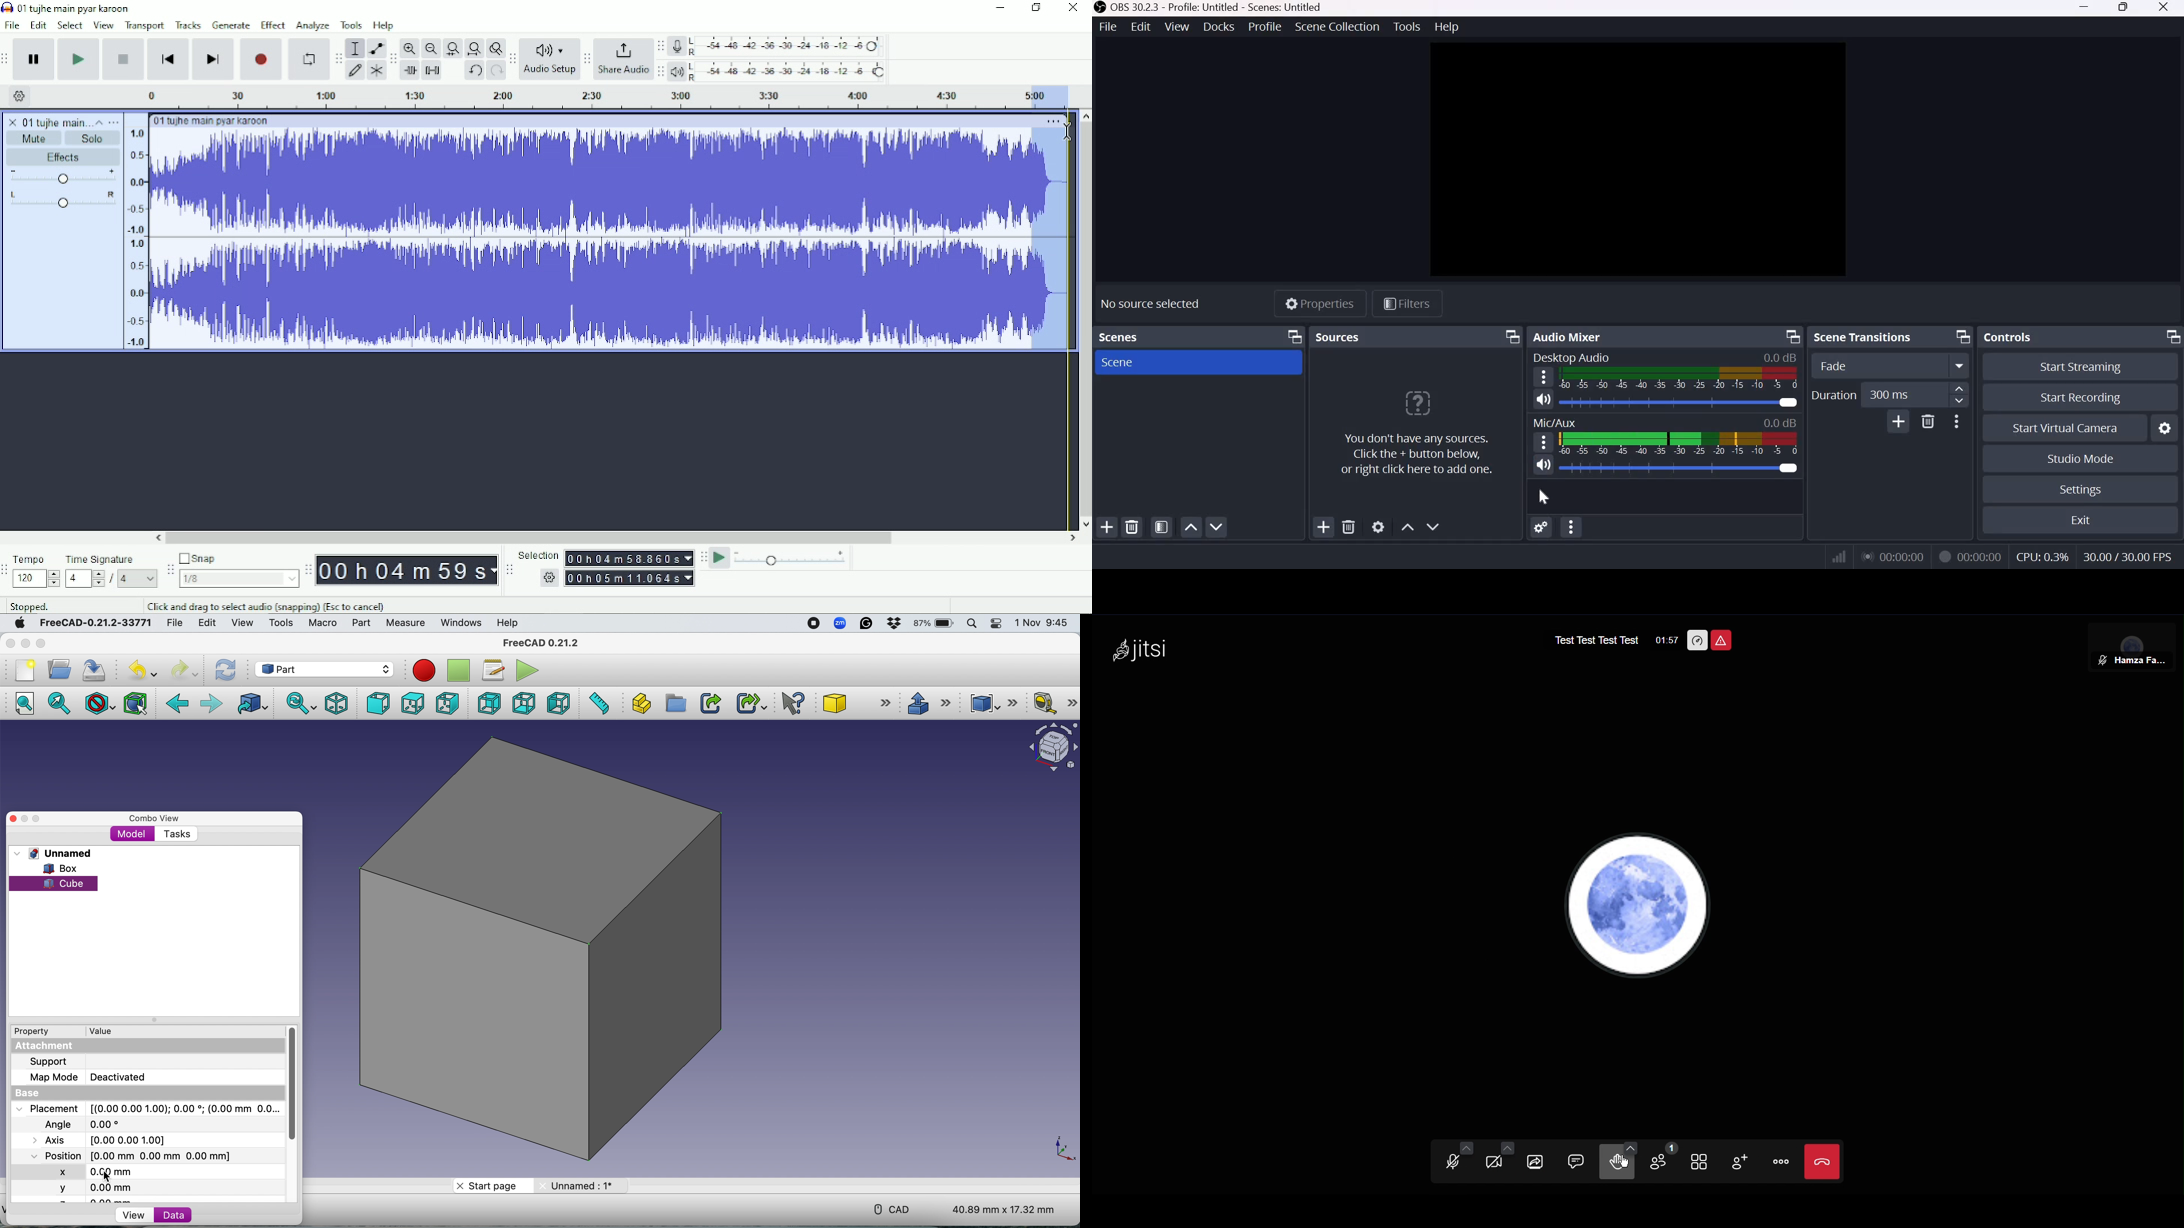 The height and width of the screenshot is (1232, 2184). What do you see at coordinates (530, 669) in the screenshot?
I see `Execute macros` at bounding box center [530, 669].